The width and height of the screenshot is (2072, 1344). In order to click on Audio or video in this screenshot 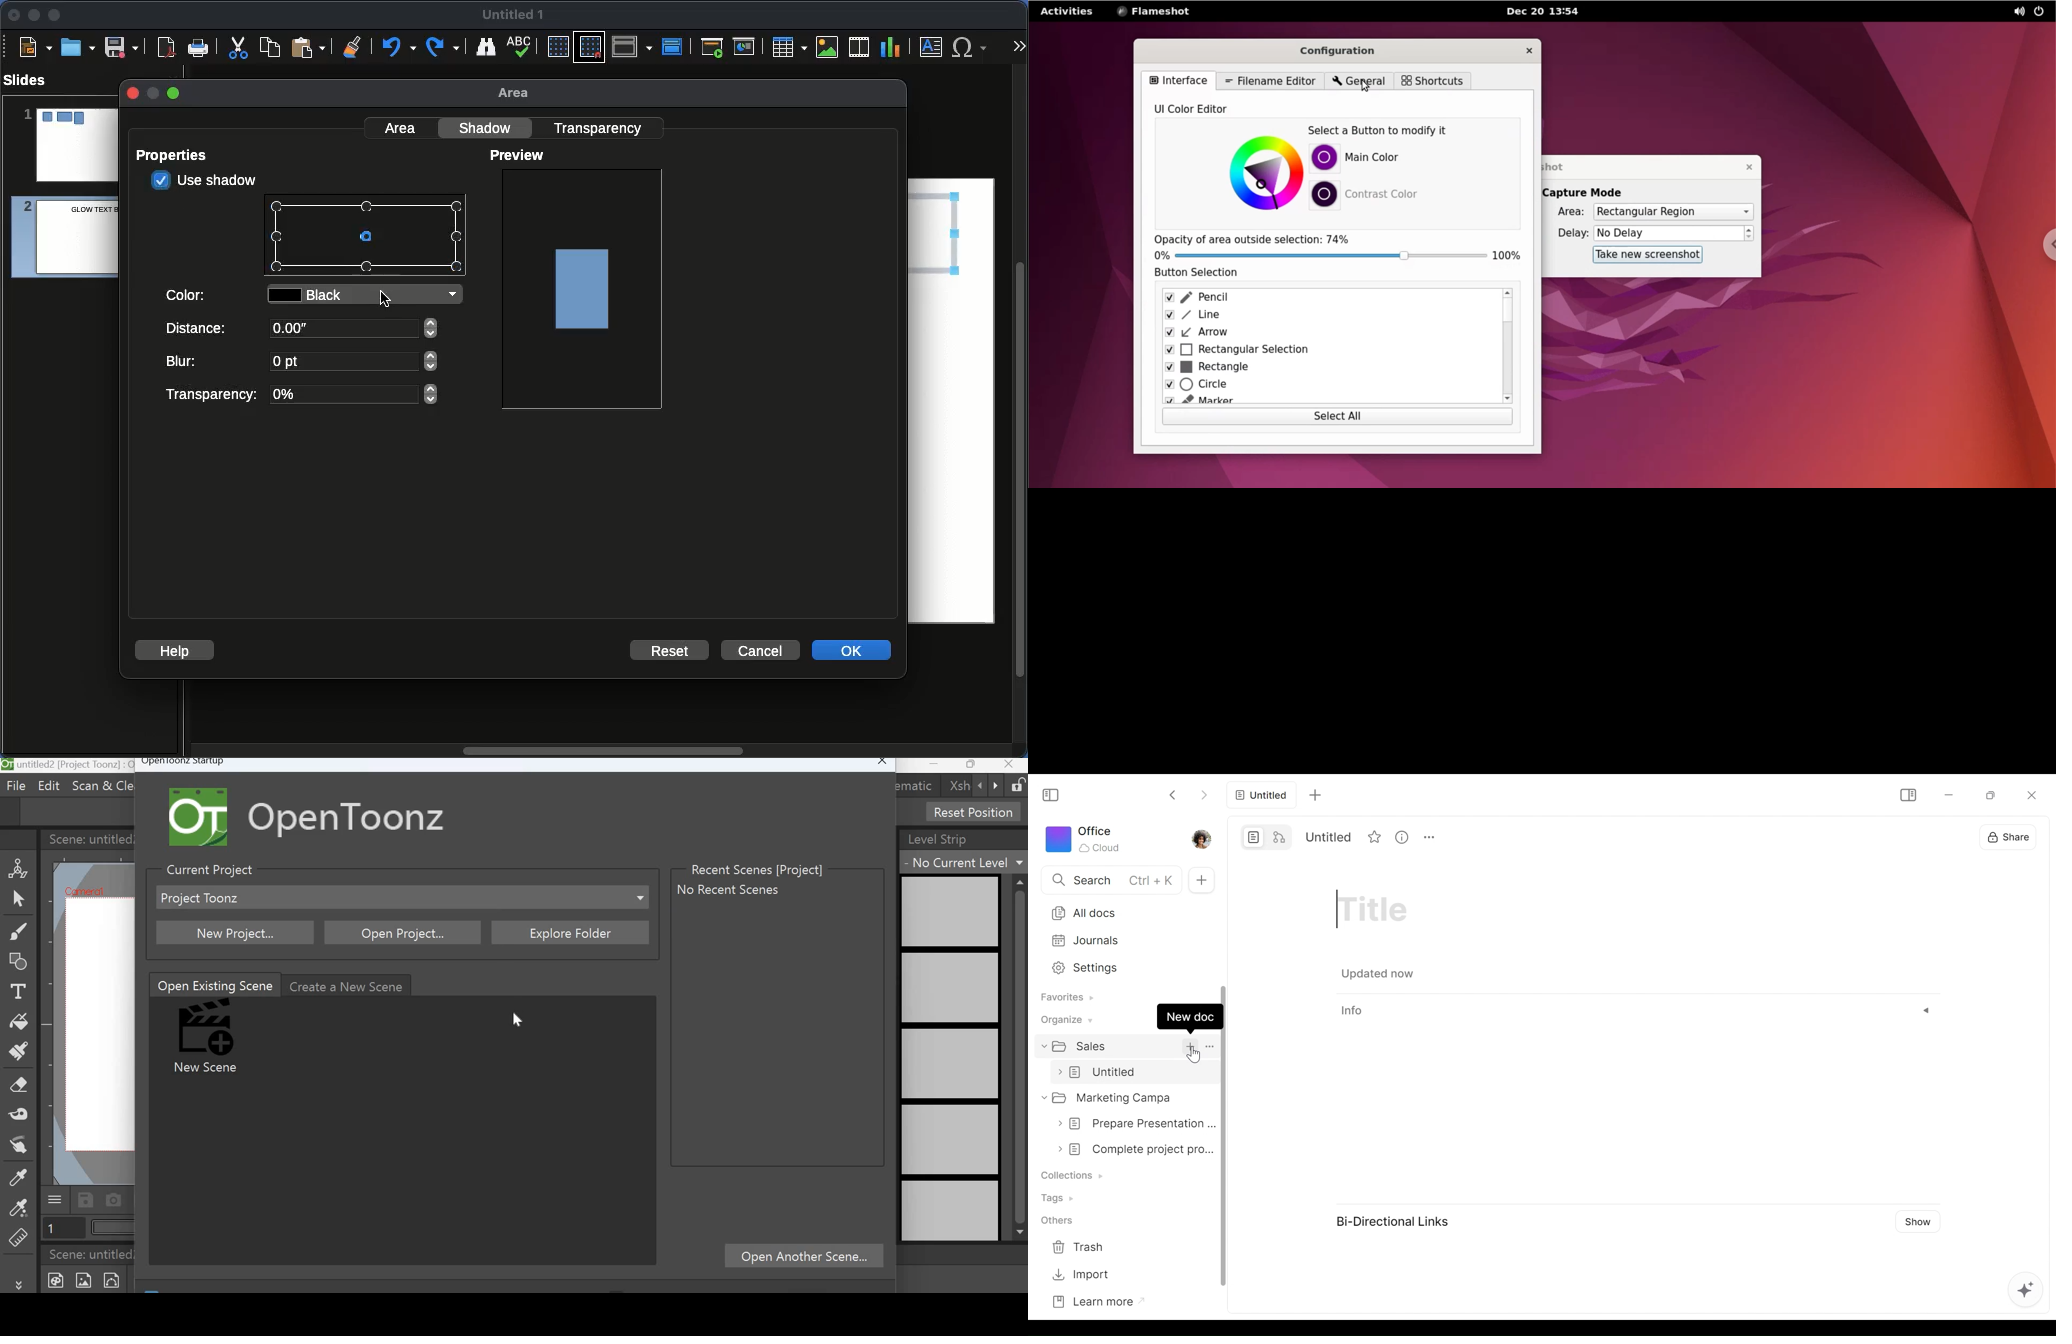, I will do `click(860, 47)`.